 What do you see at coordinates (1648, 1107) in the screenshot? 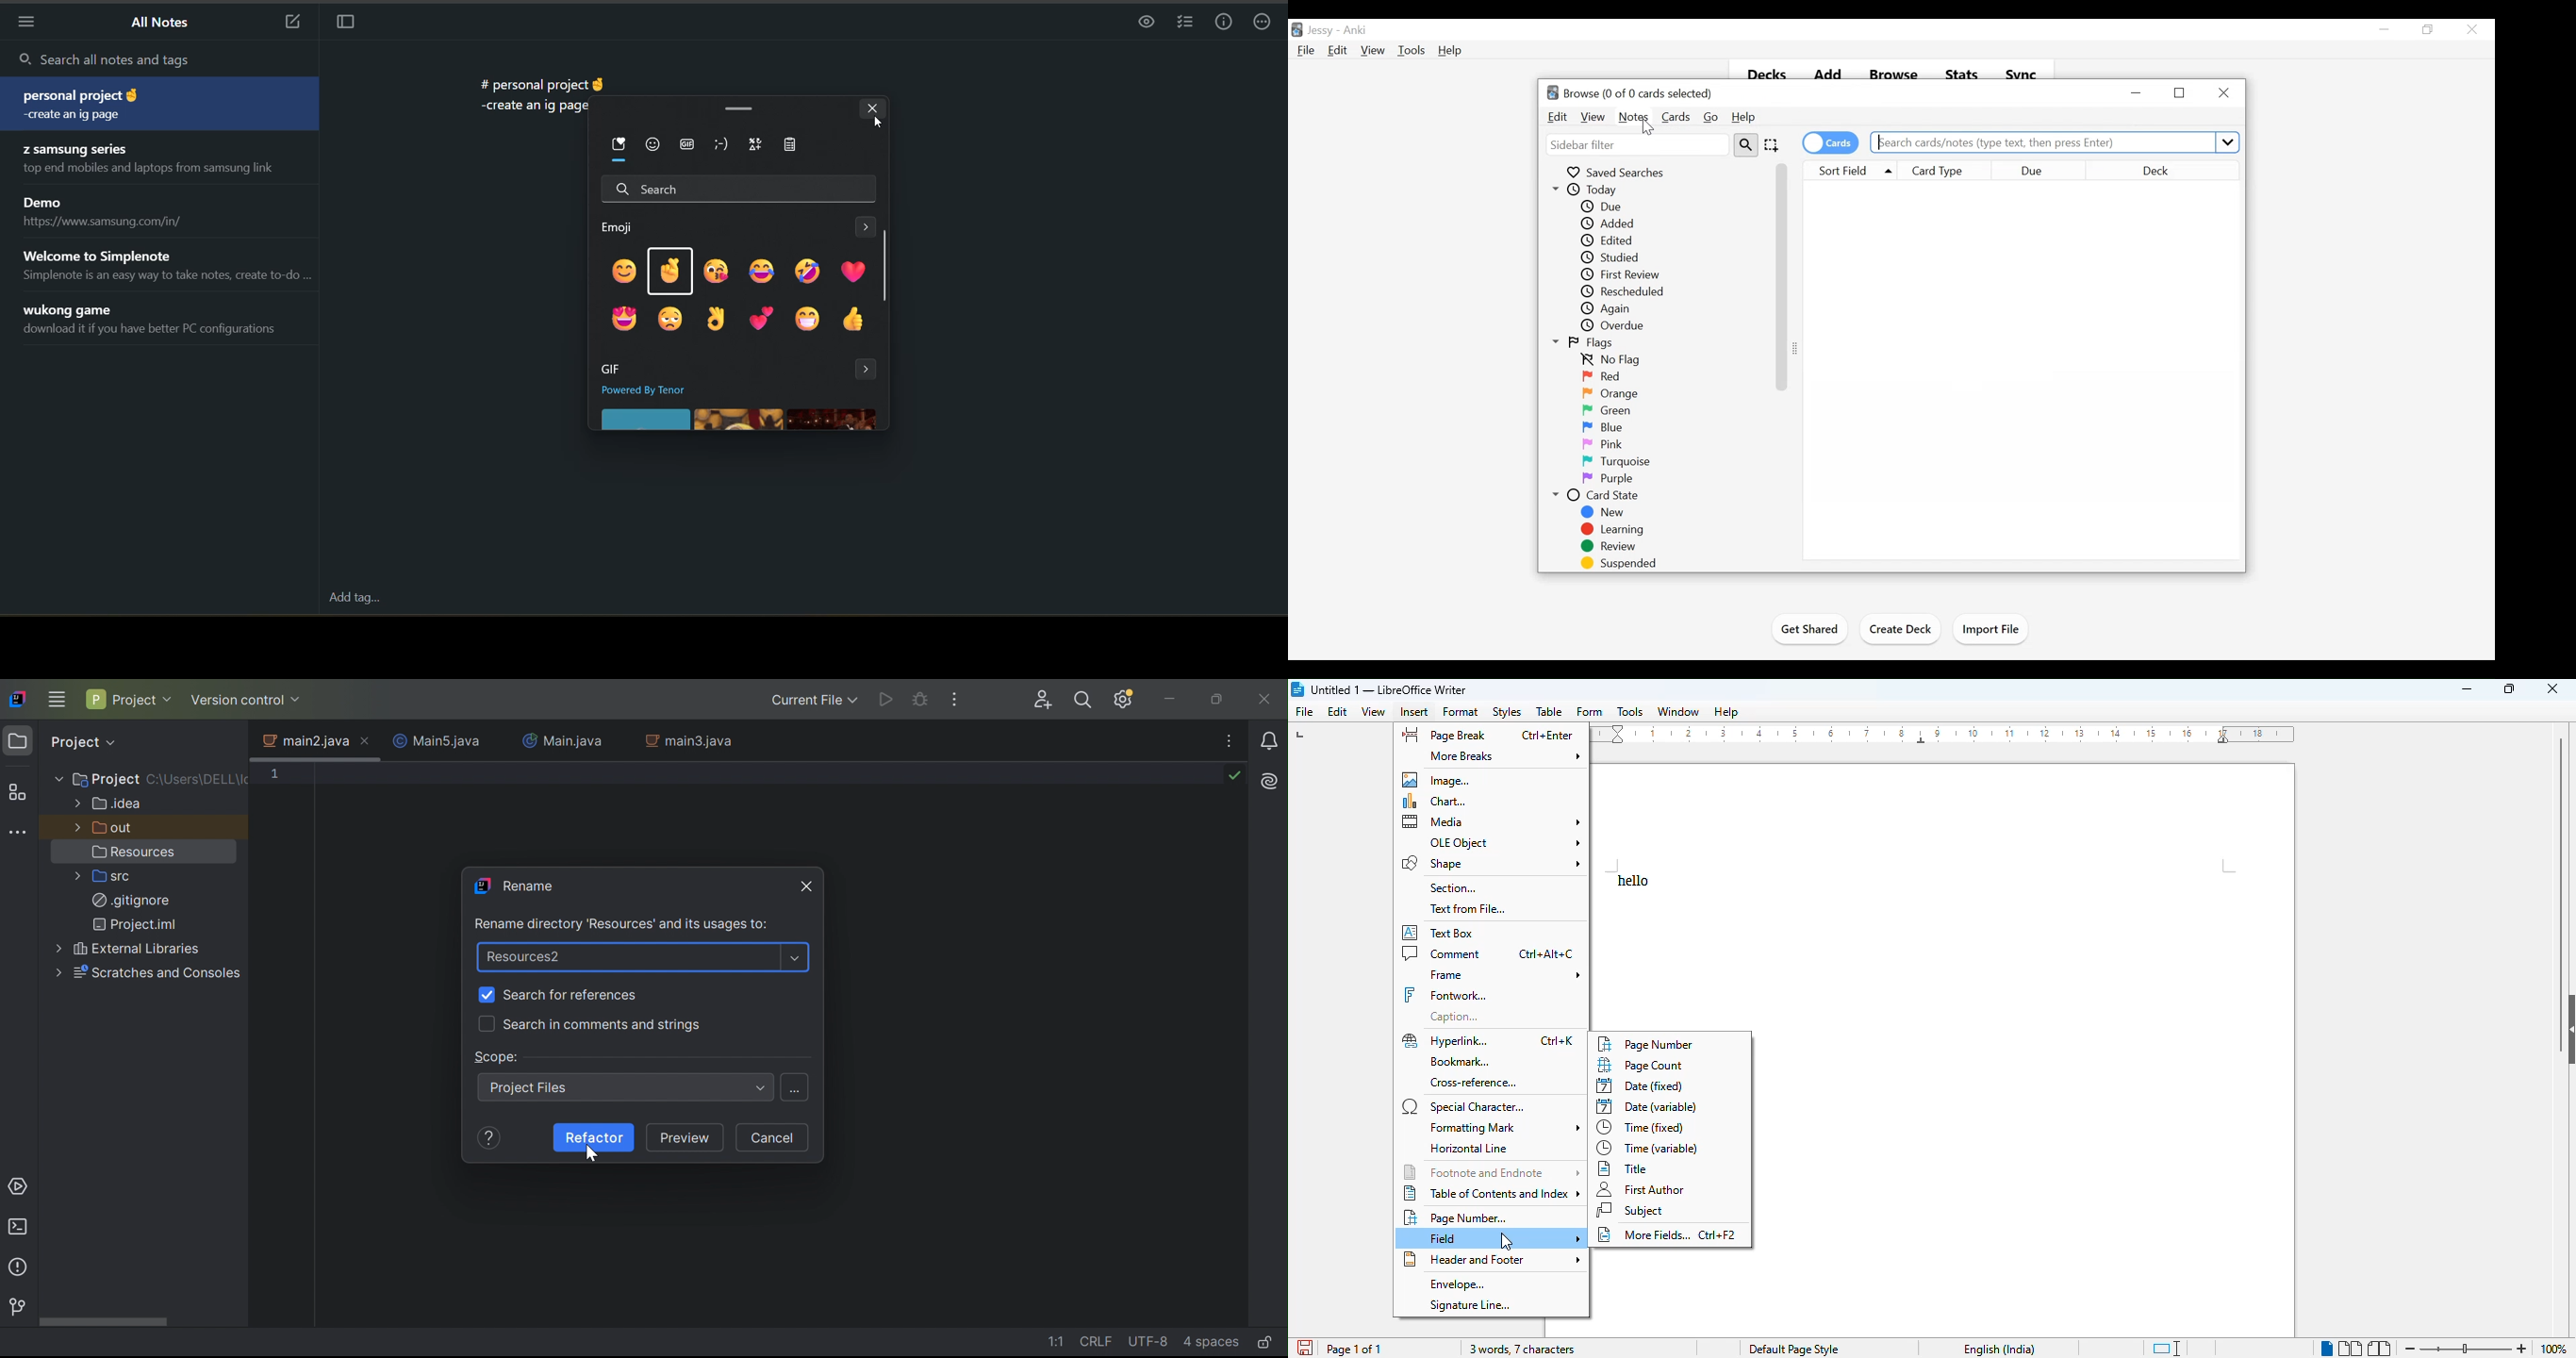
I see `date (variable)` at bounding box center [1648, 1107].